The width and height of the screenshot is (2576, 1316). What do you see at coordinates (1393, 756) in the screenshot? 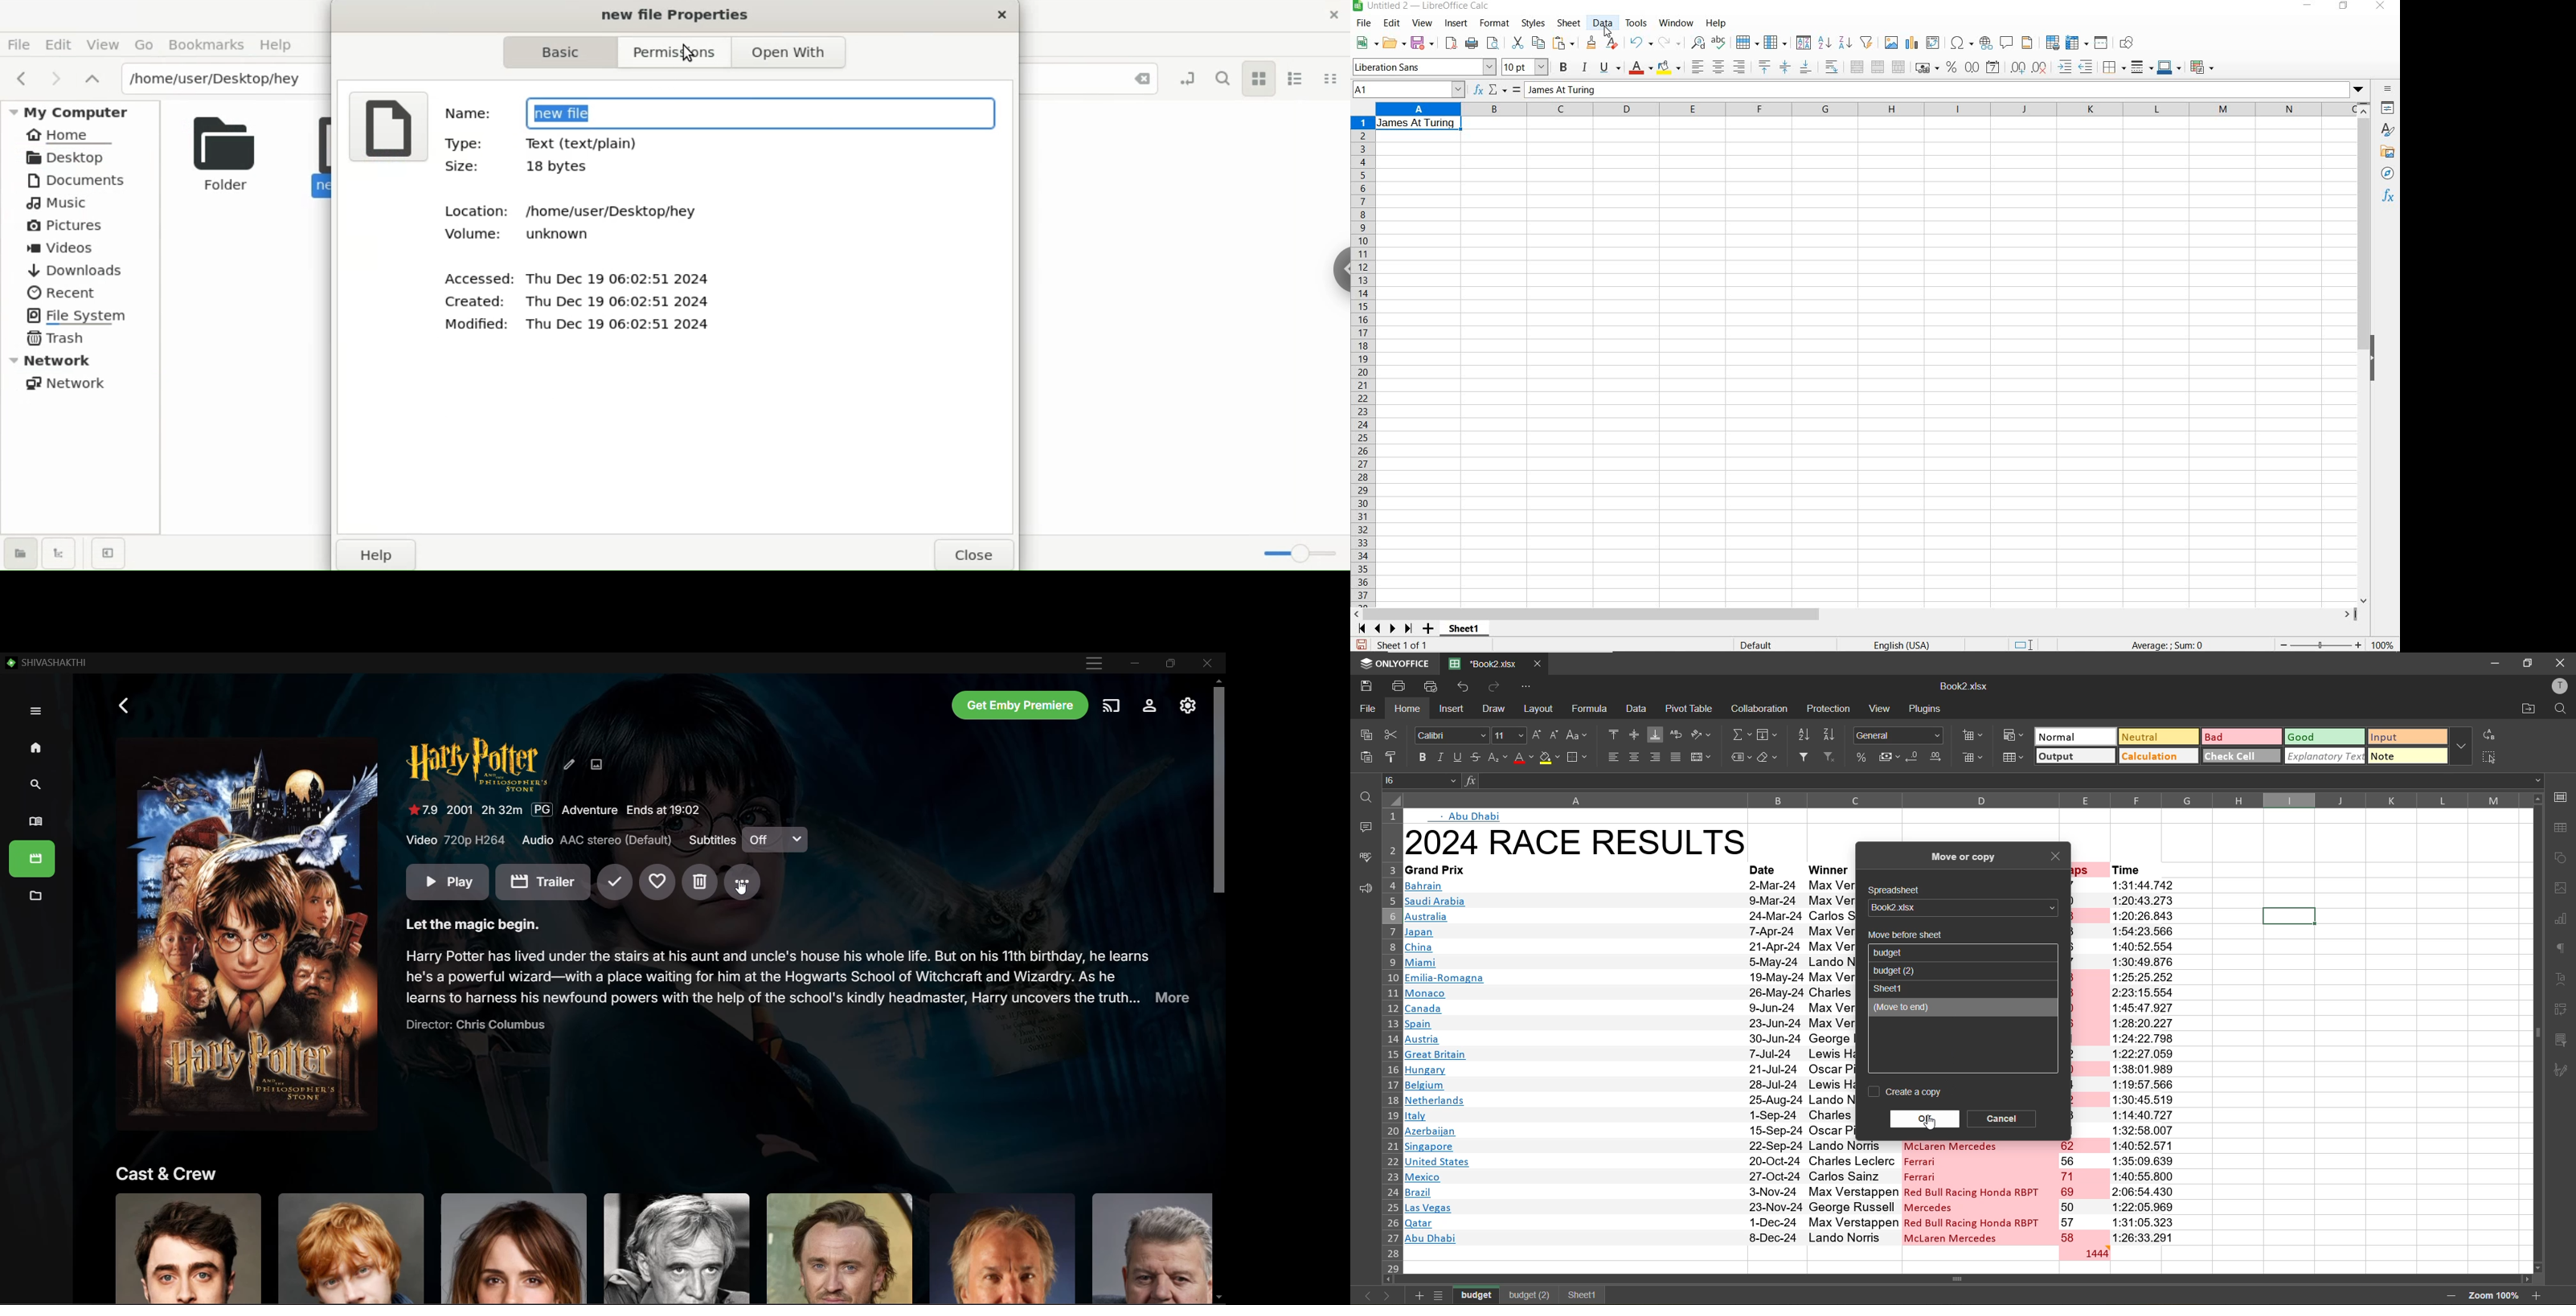
I see `copy style` at bounding box center [1393, 756].